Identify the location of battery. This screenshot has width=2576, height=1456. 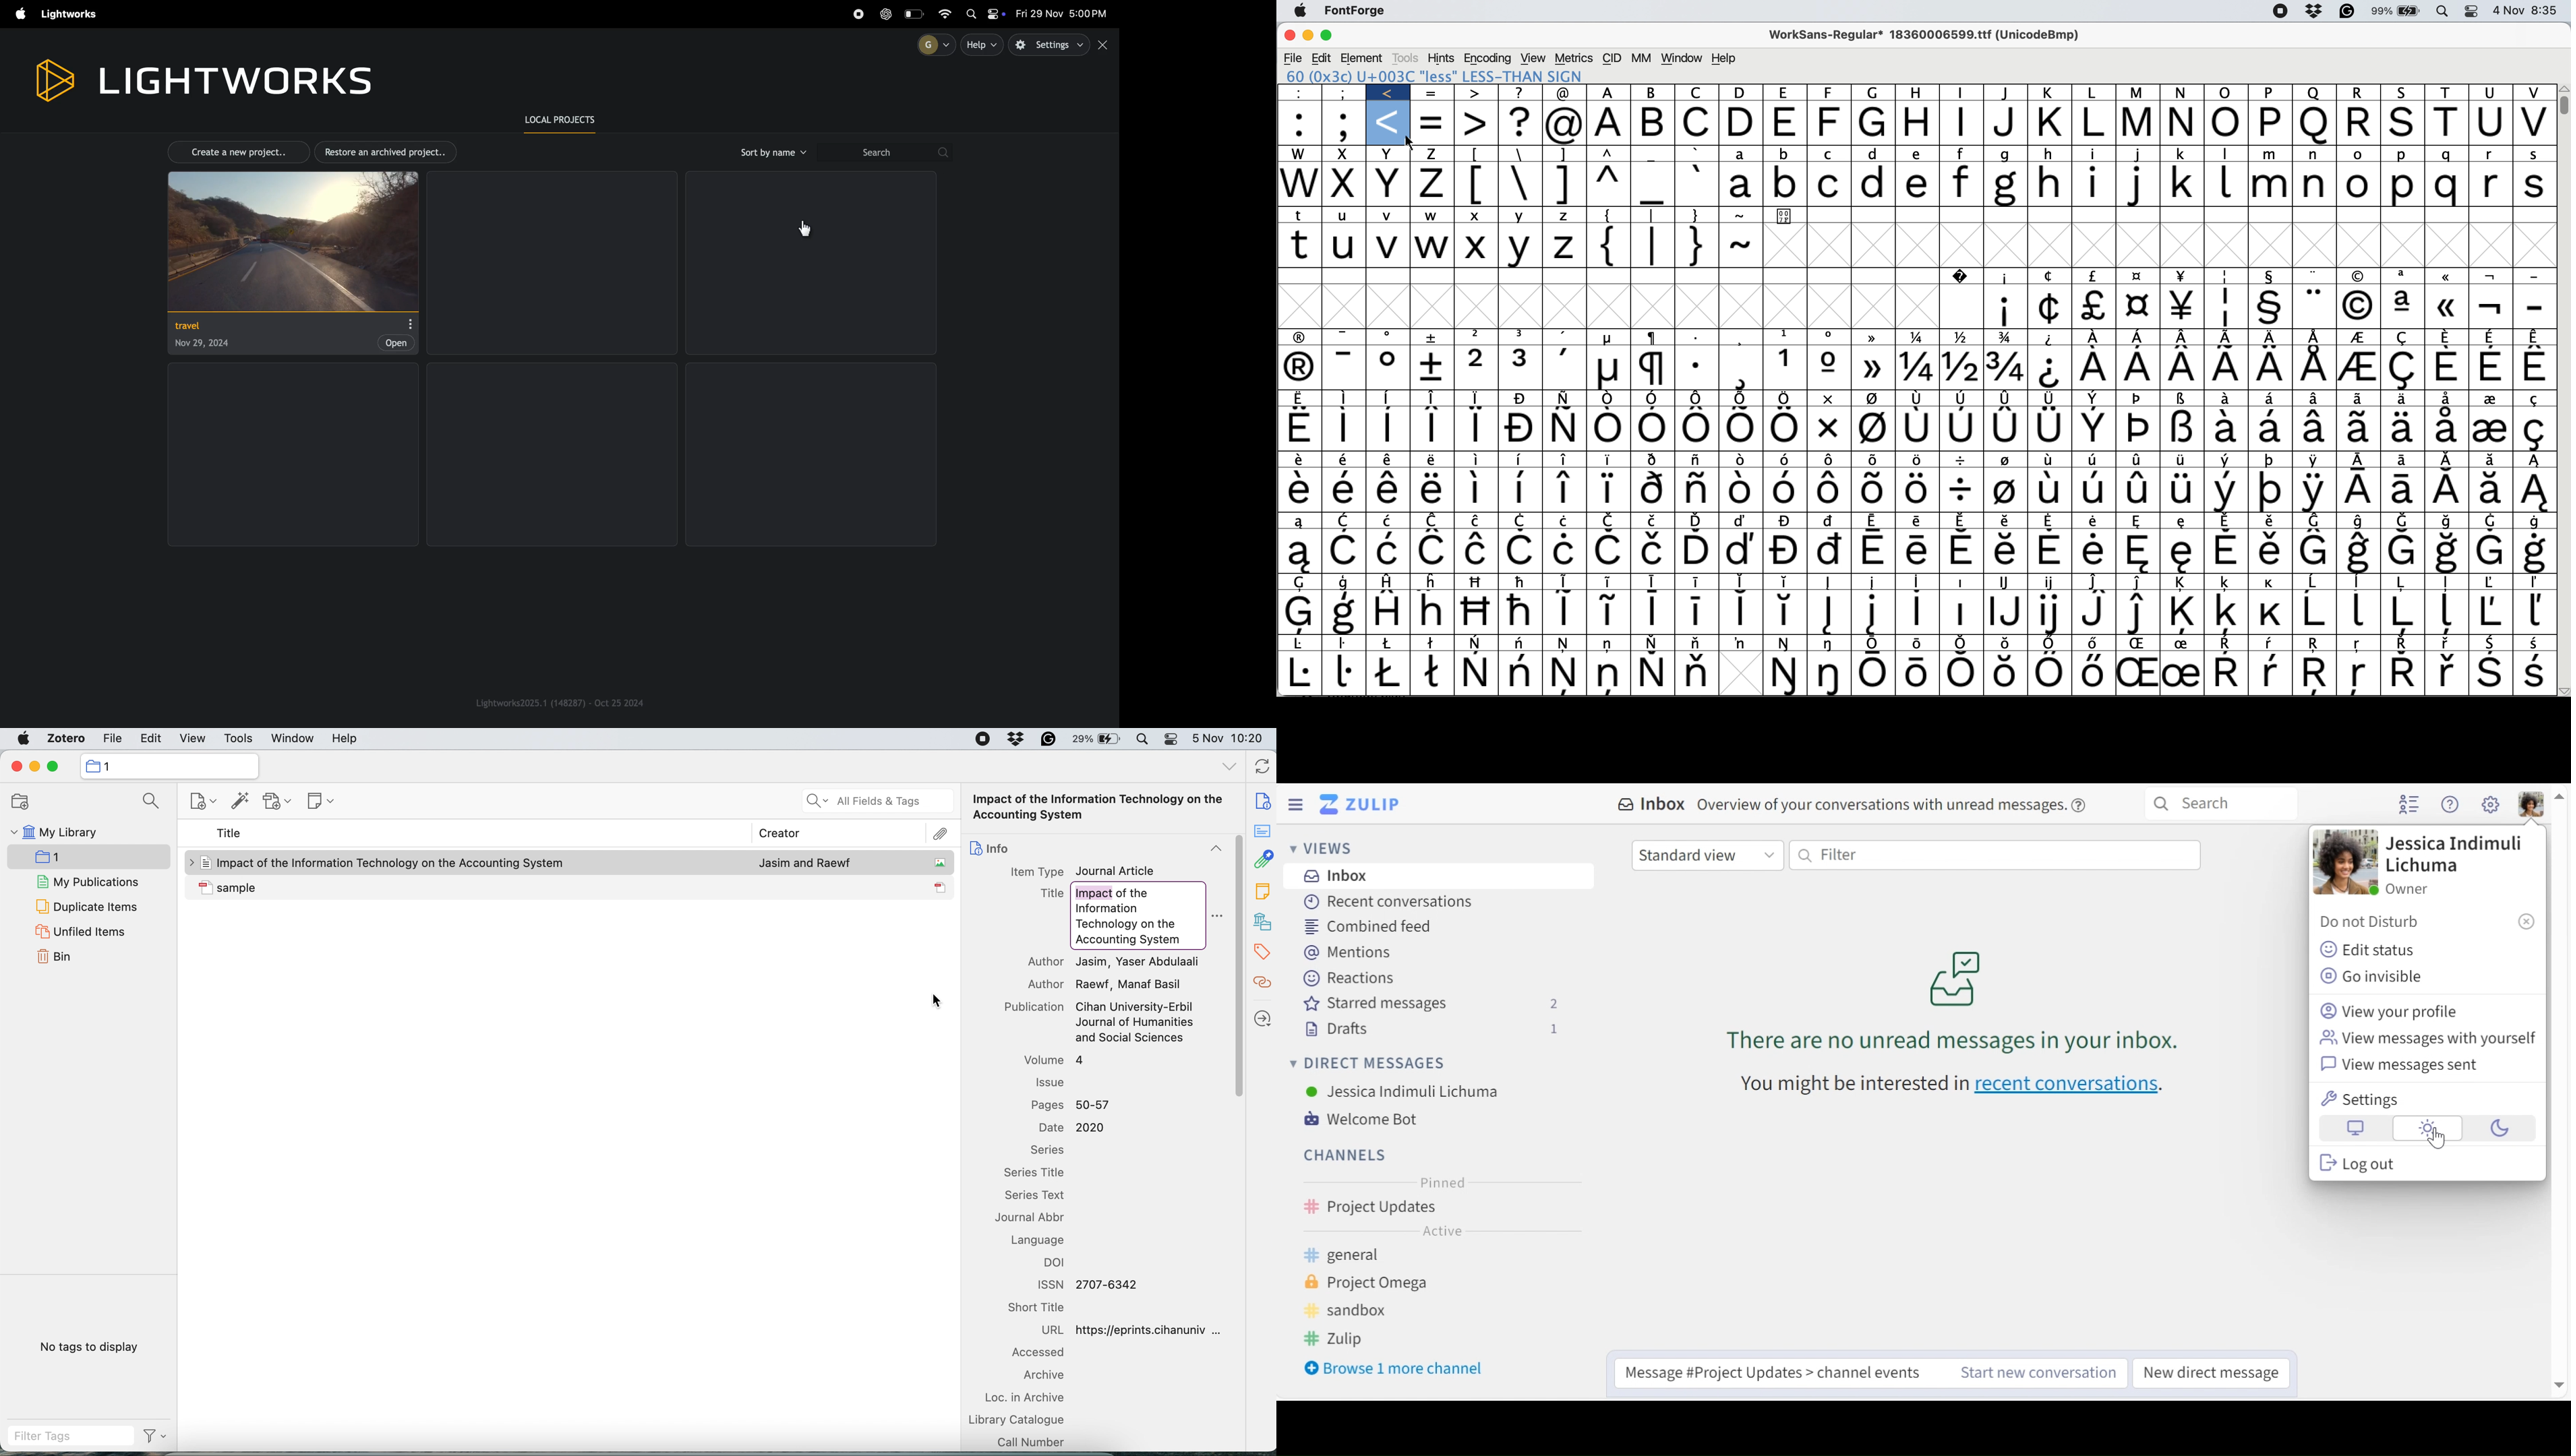
(1099, 740).